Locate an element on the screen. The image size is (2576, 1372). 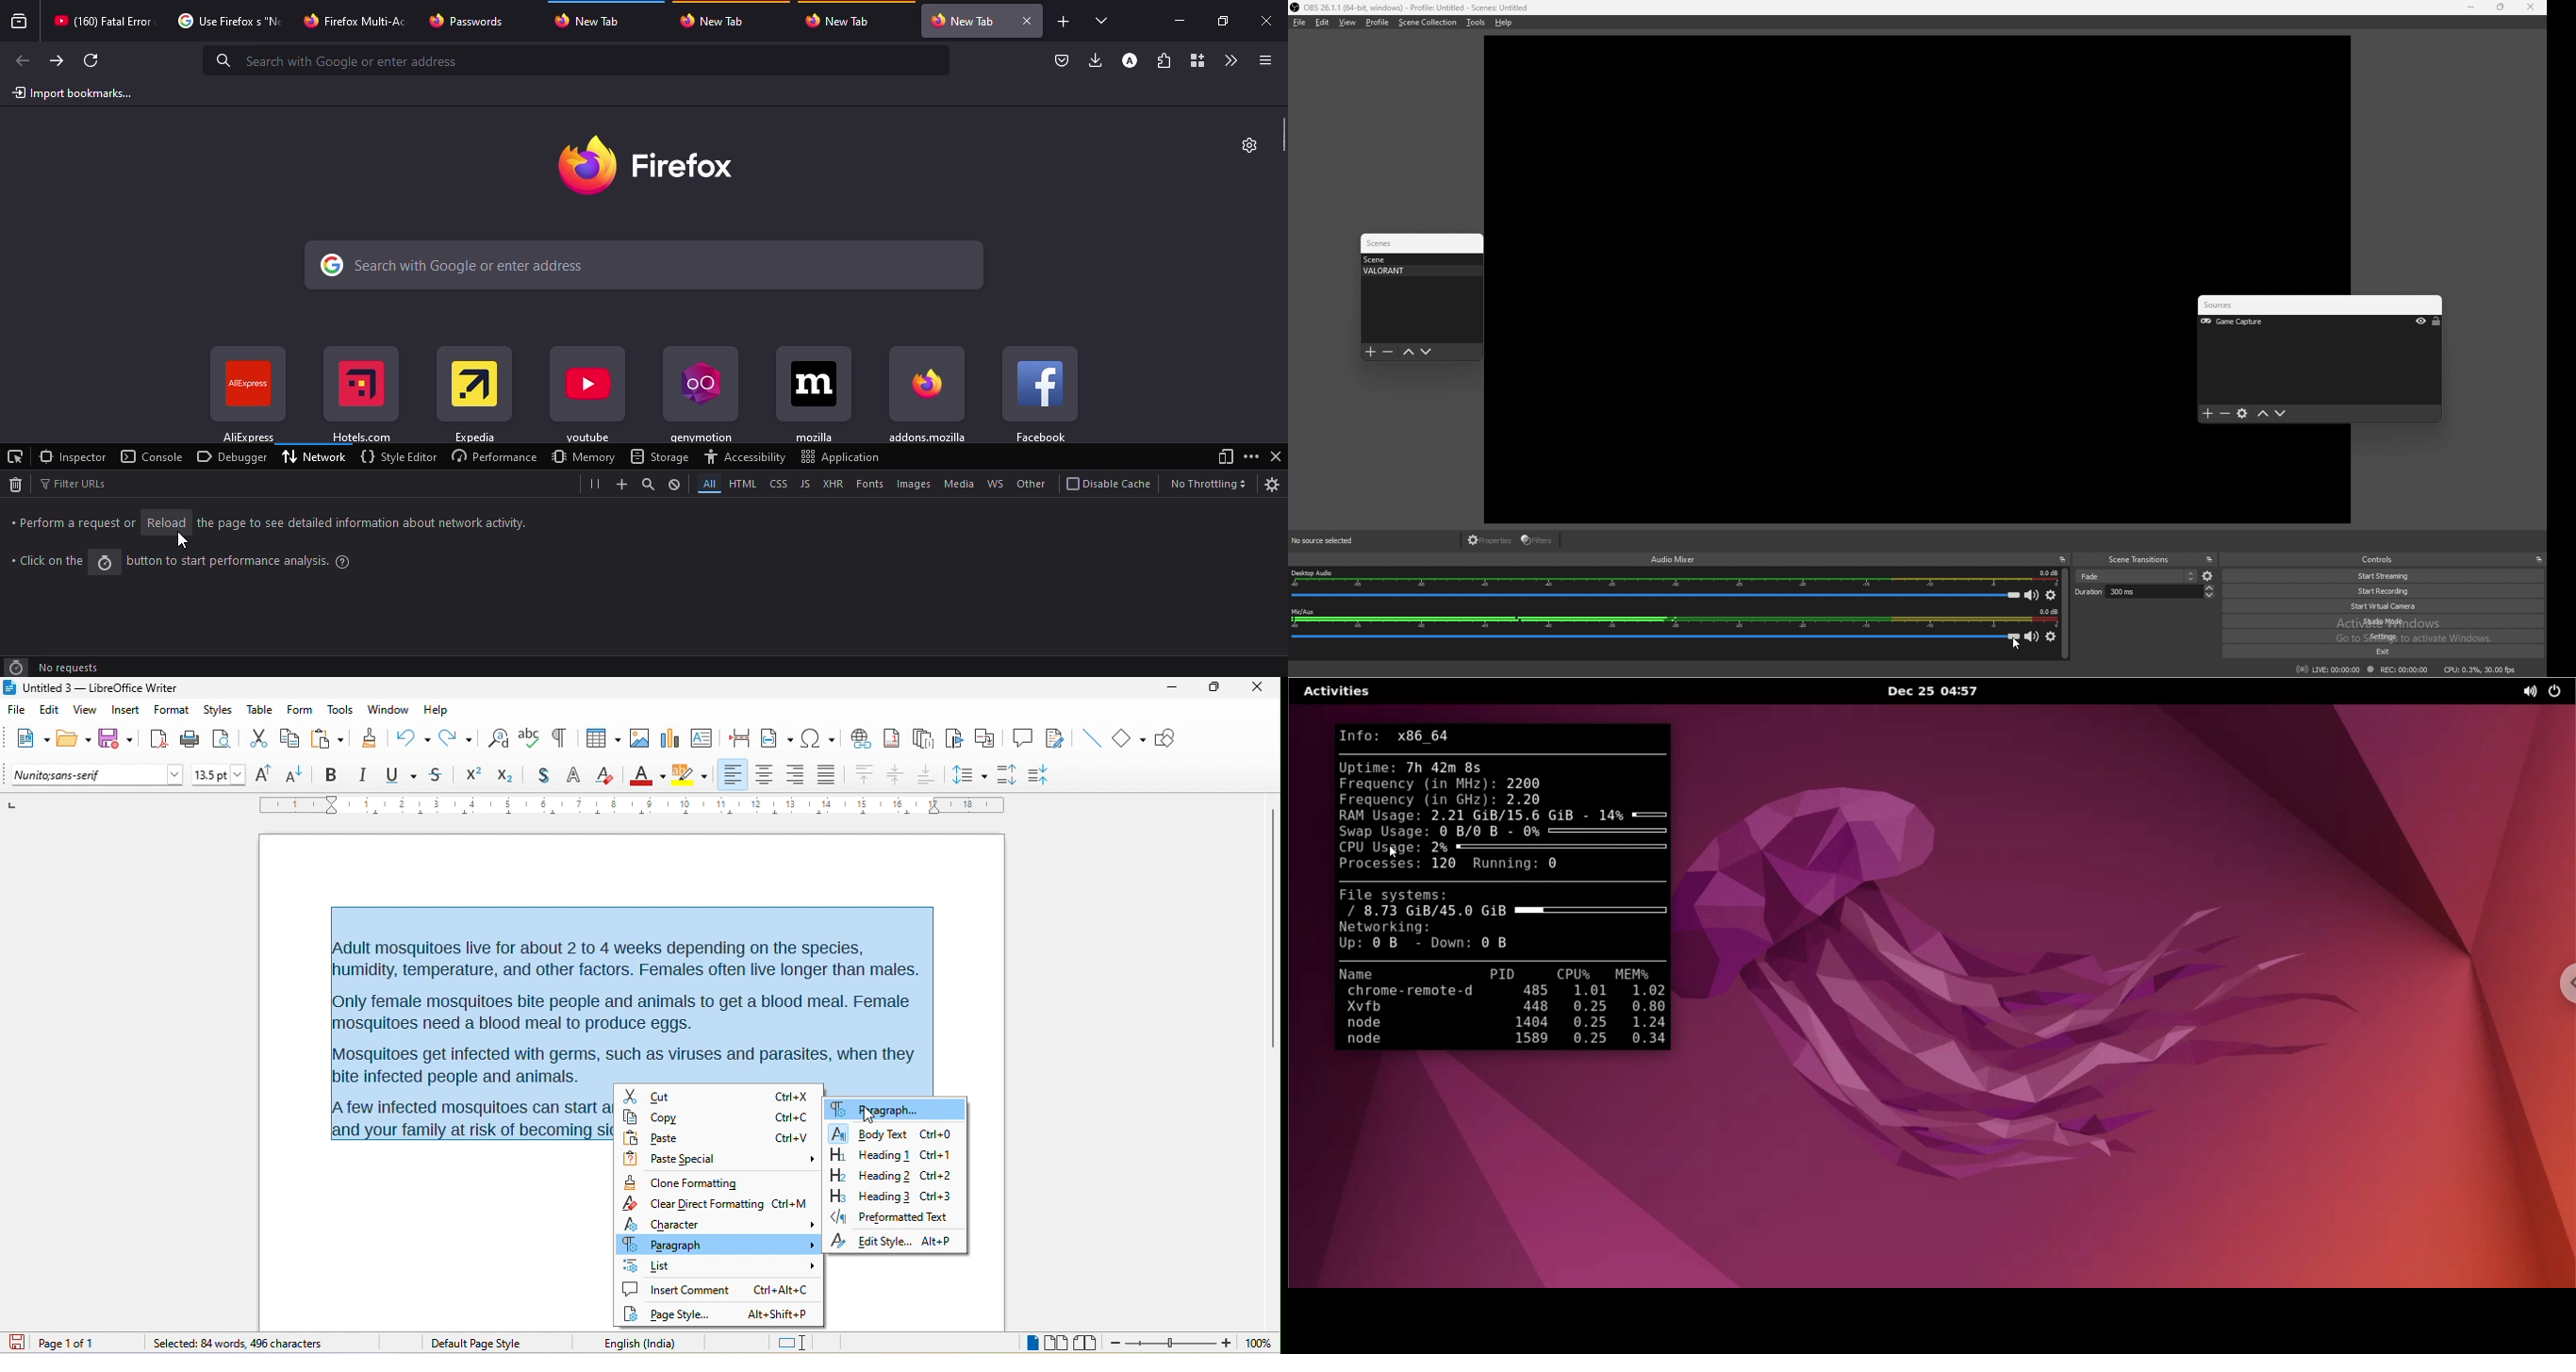
endnote is located at coordinates (924, 739).